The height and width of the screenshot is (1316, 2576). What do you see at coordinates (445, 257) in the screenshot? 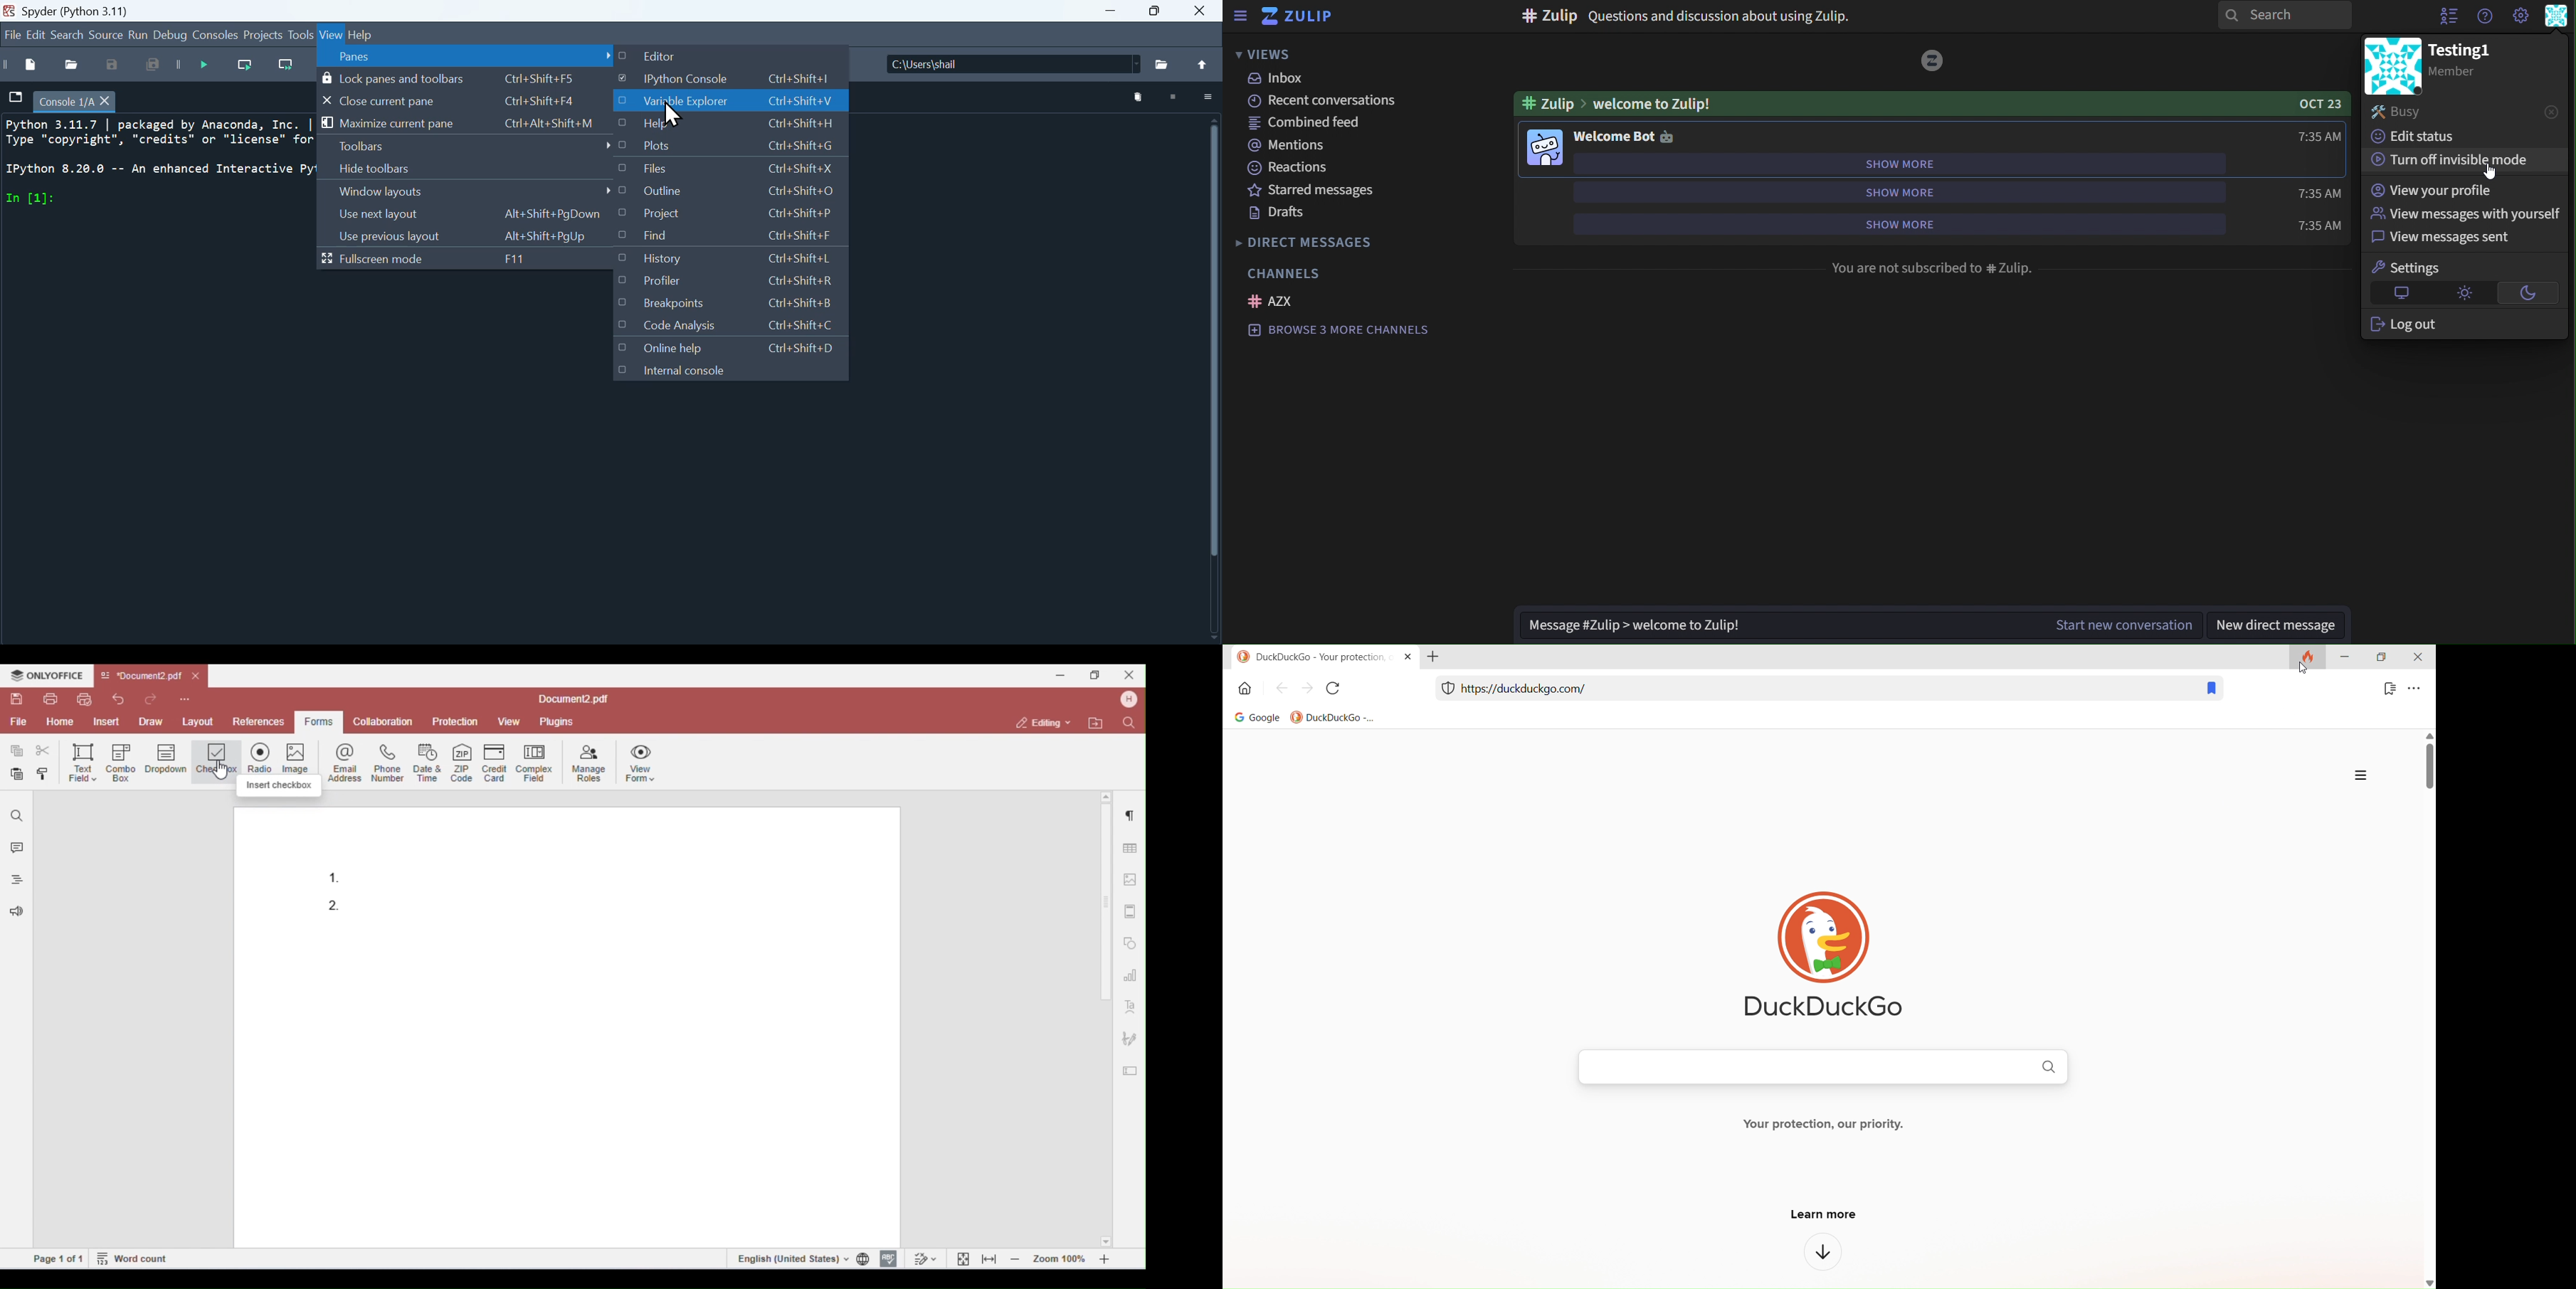
I see `Full screen mode` at bounding box center [445, 257].